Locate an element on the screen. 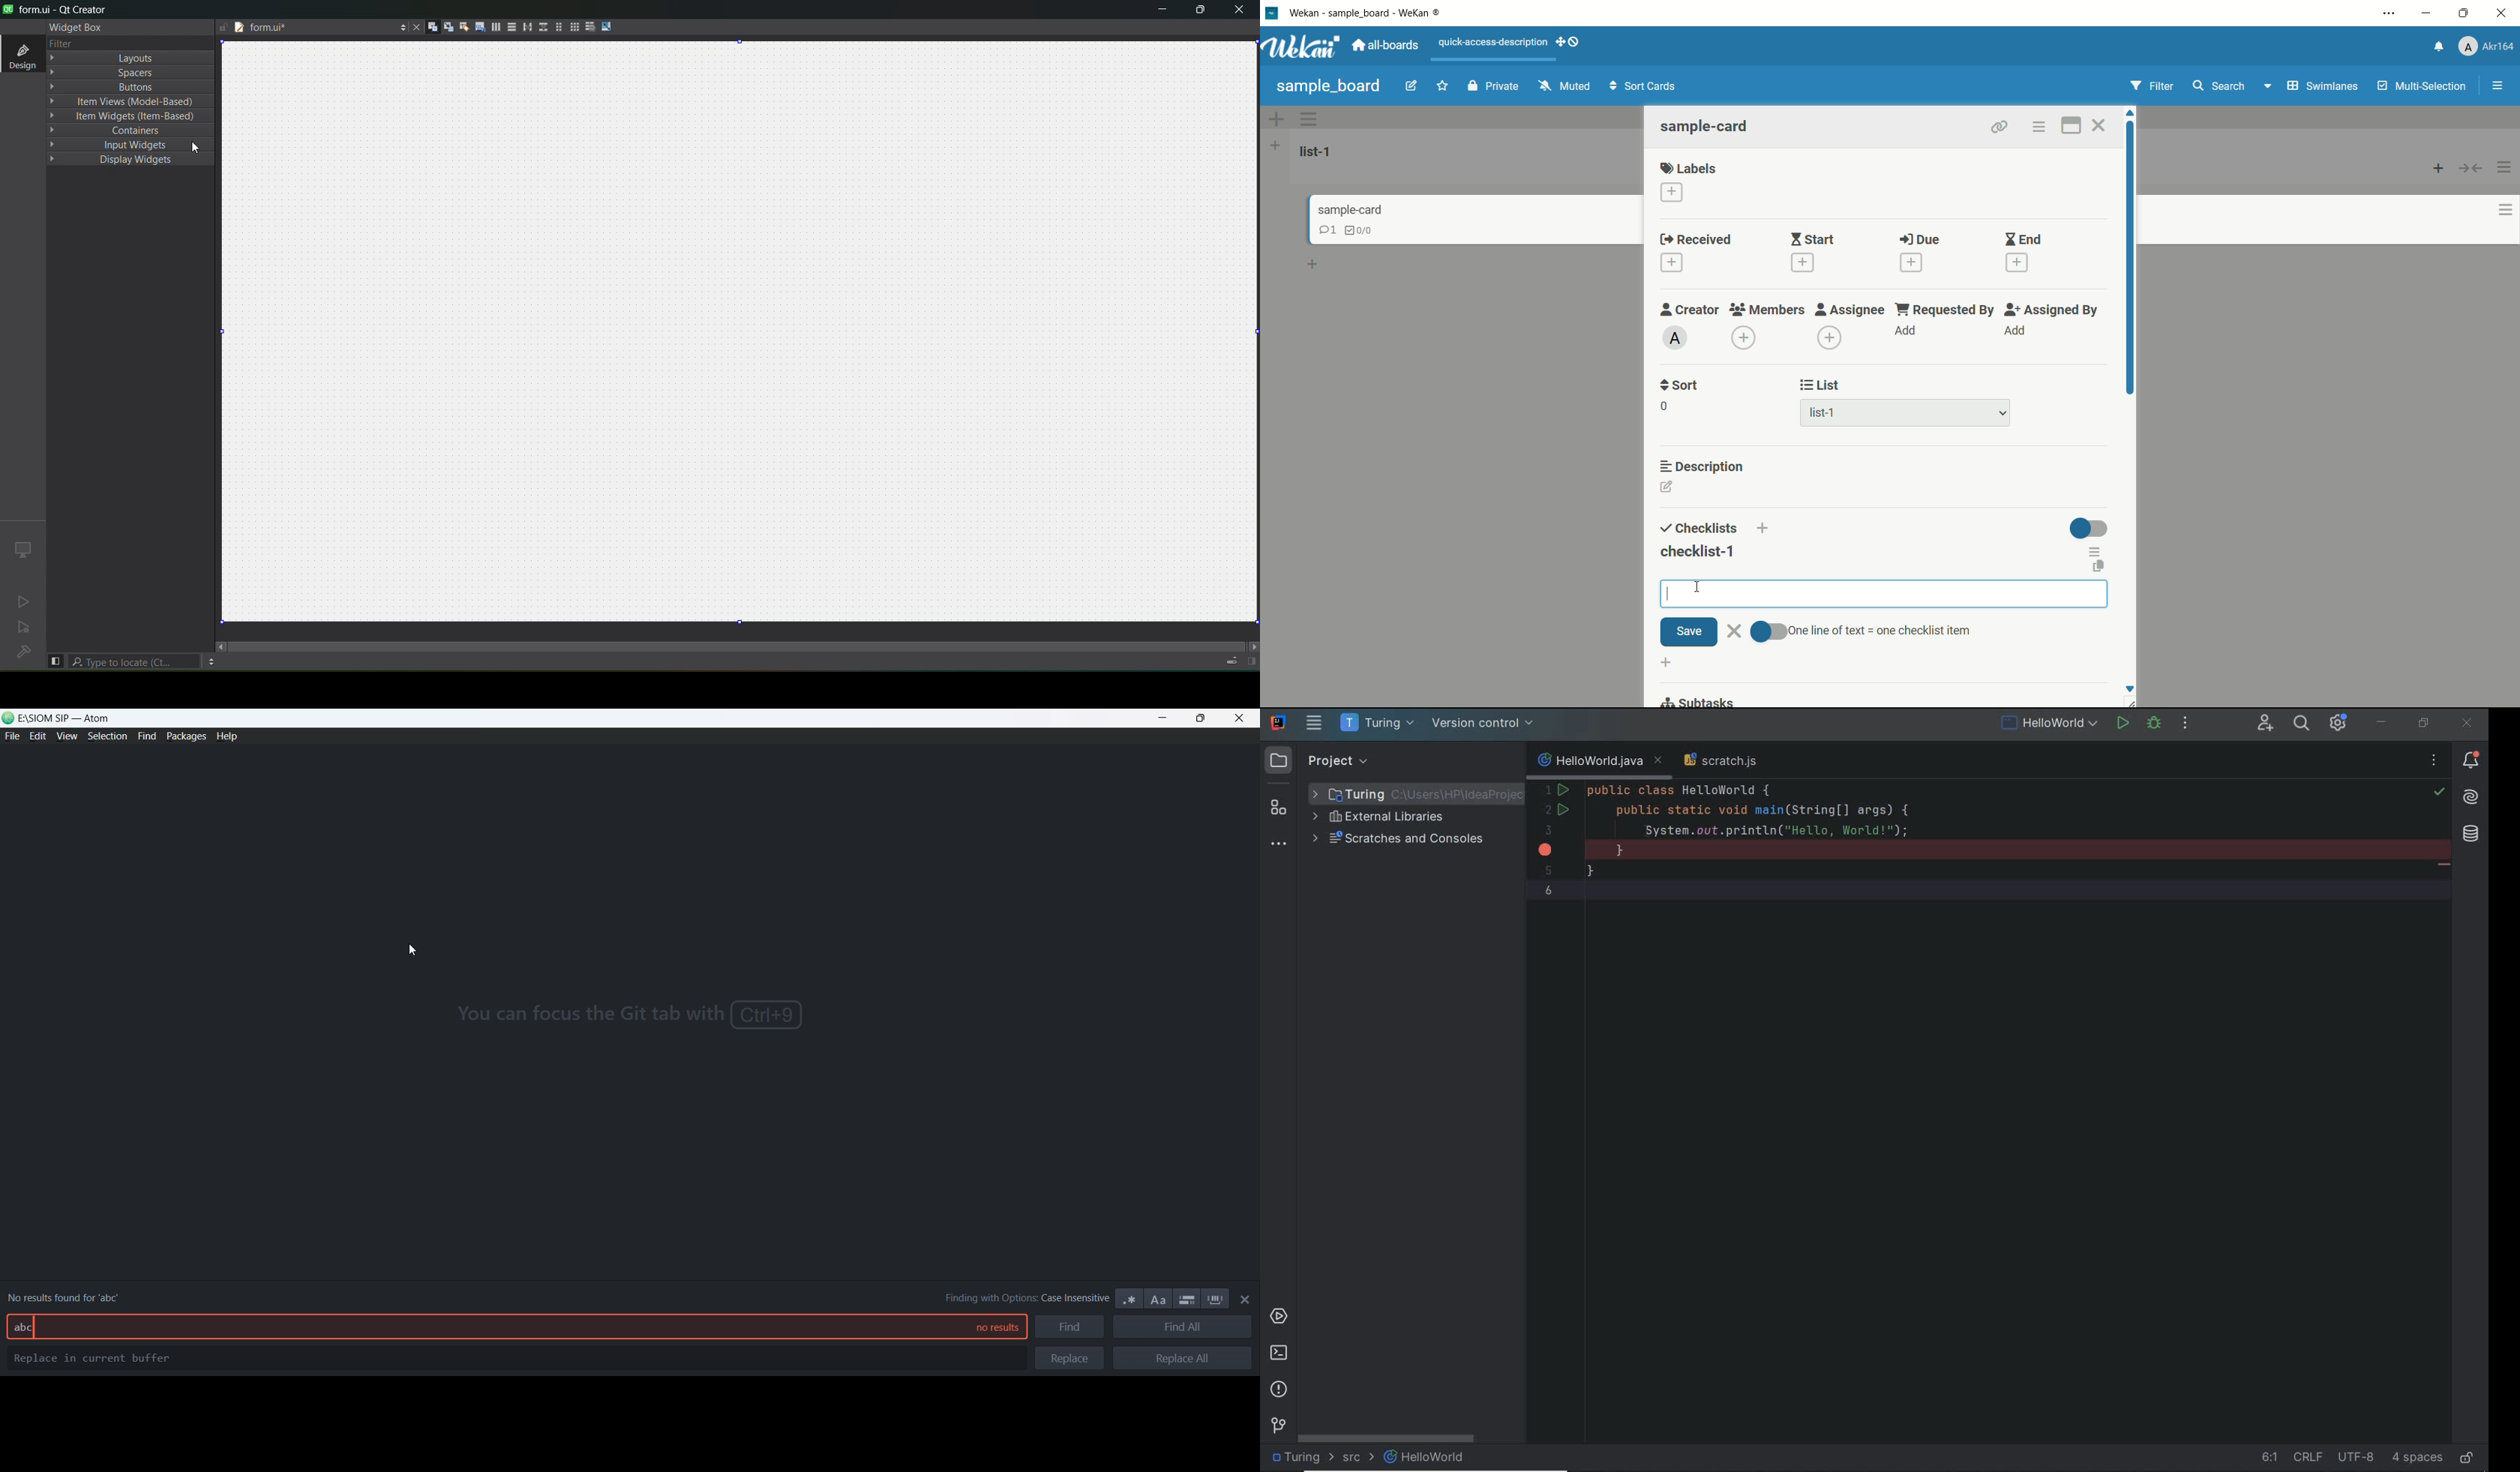   Muted is located at coordinates (1566, 85).